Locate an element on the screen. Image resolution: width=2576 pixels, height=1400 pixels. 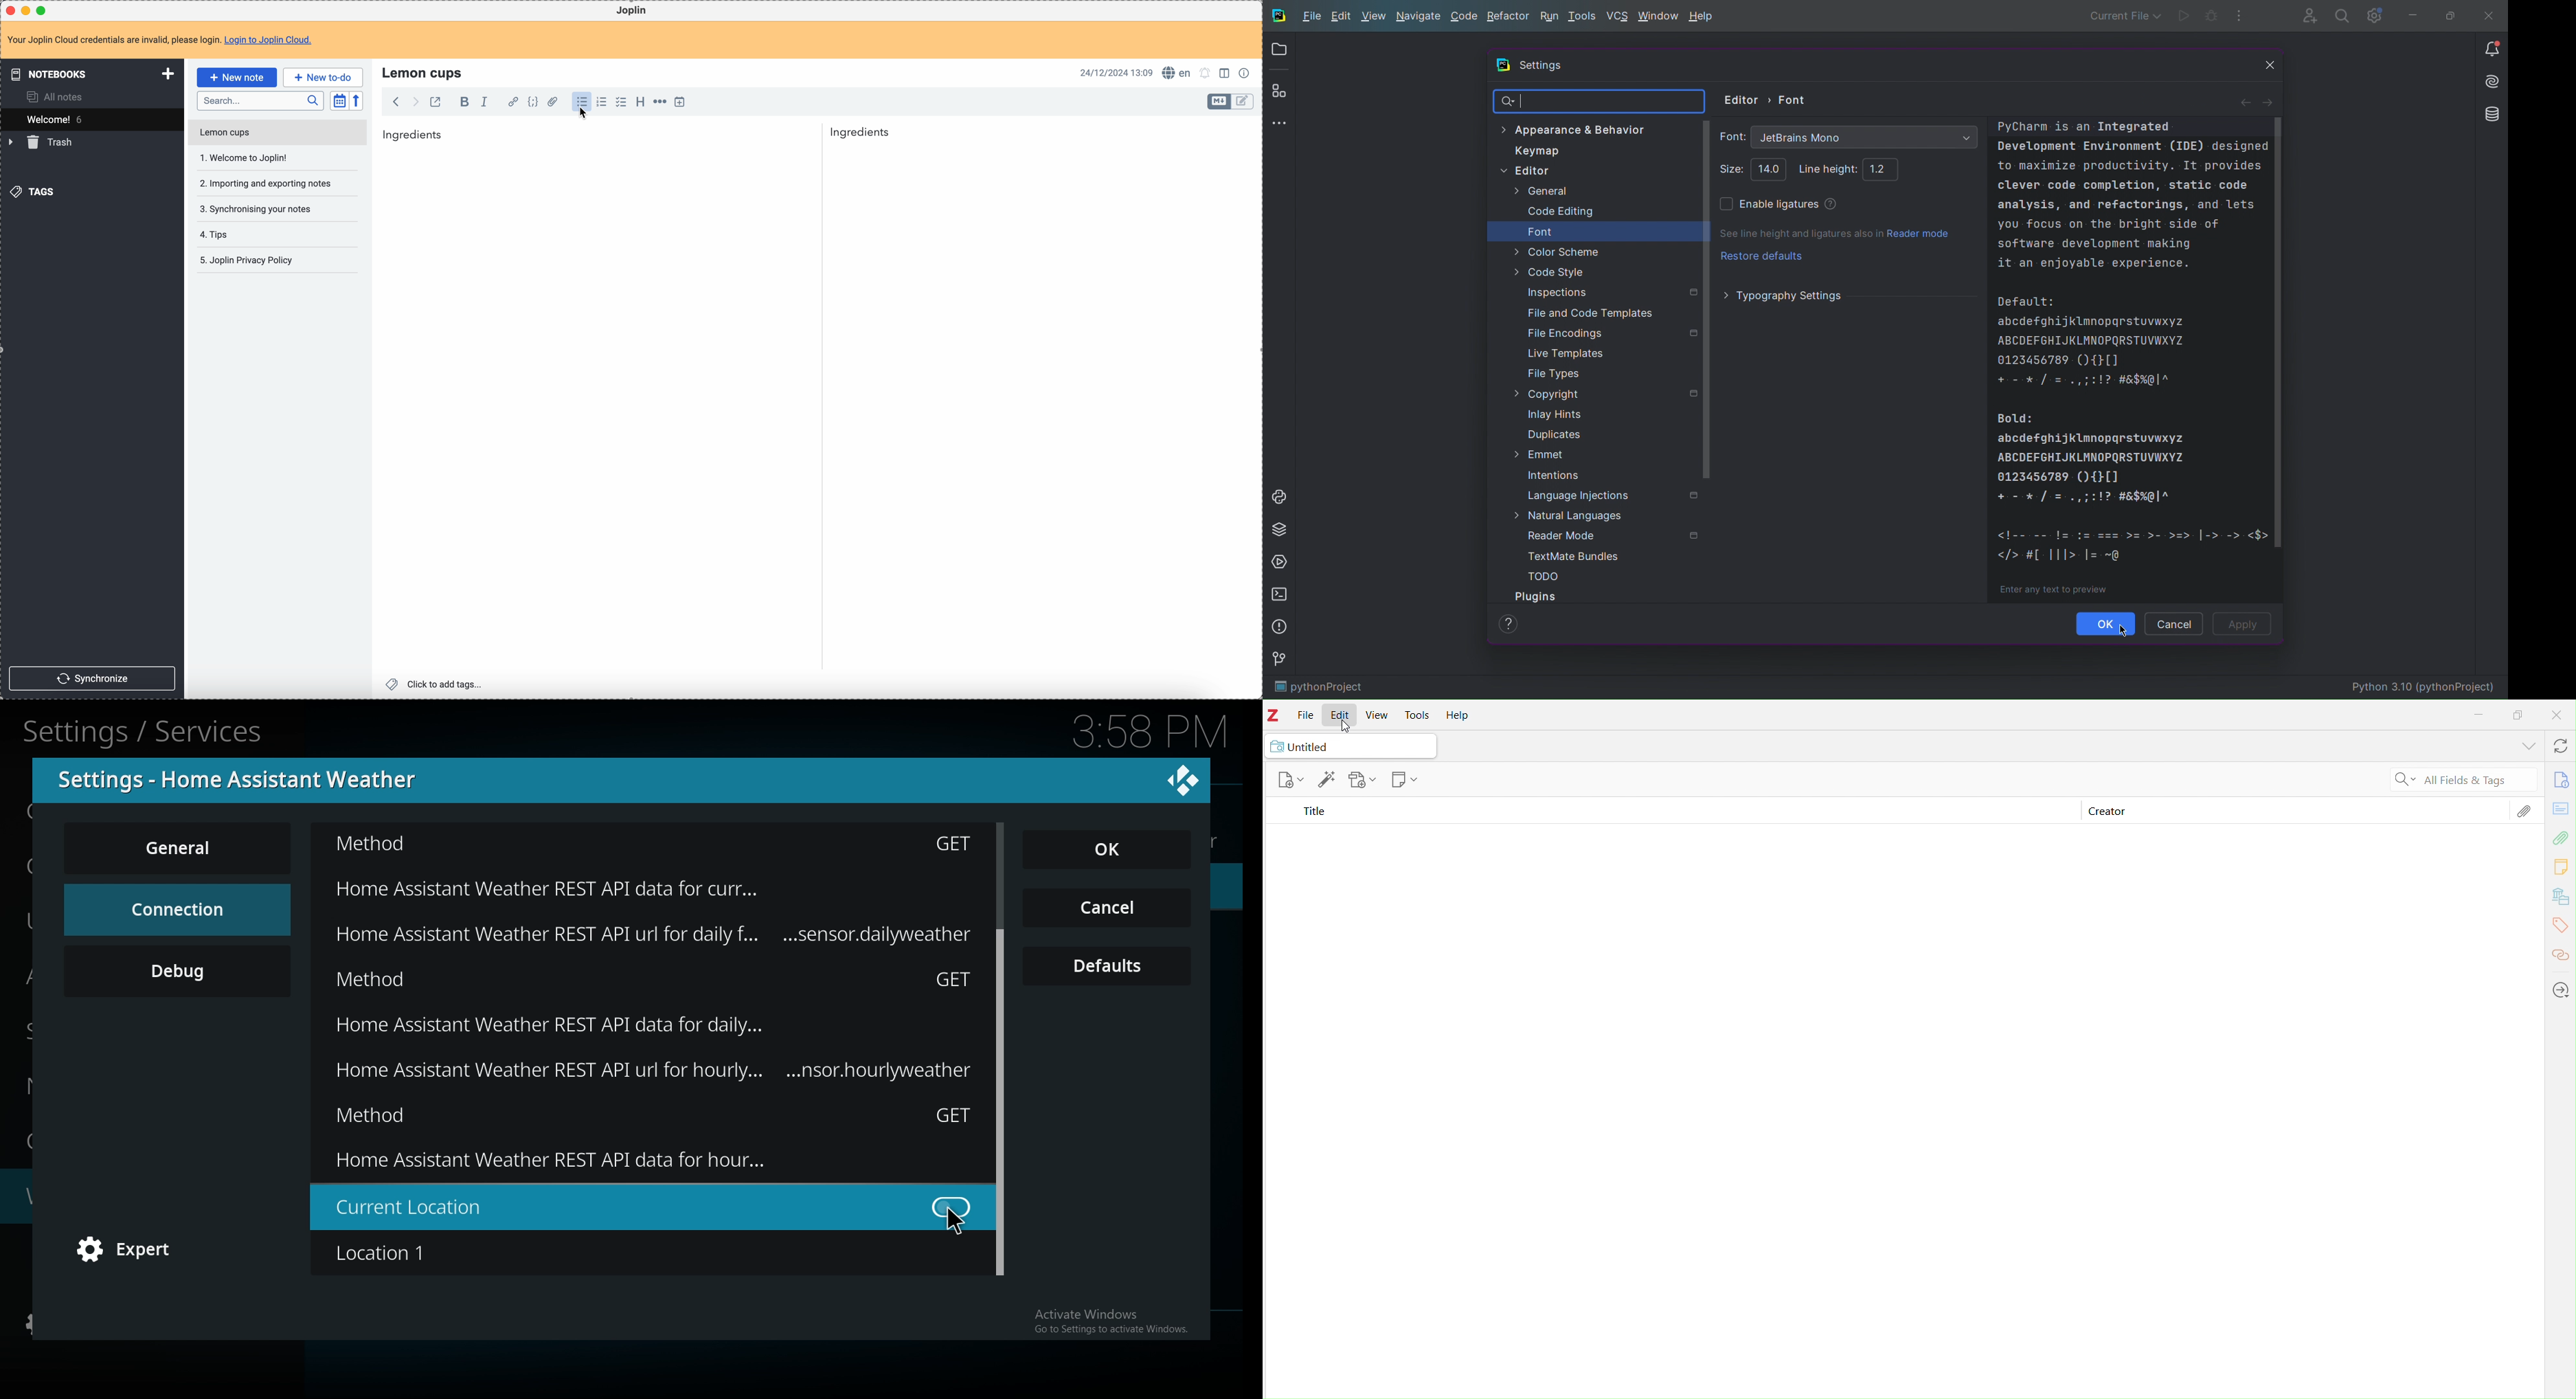
lemon cups is located at coordinates (276, 134).